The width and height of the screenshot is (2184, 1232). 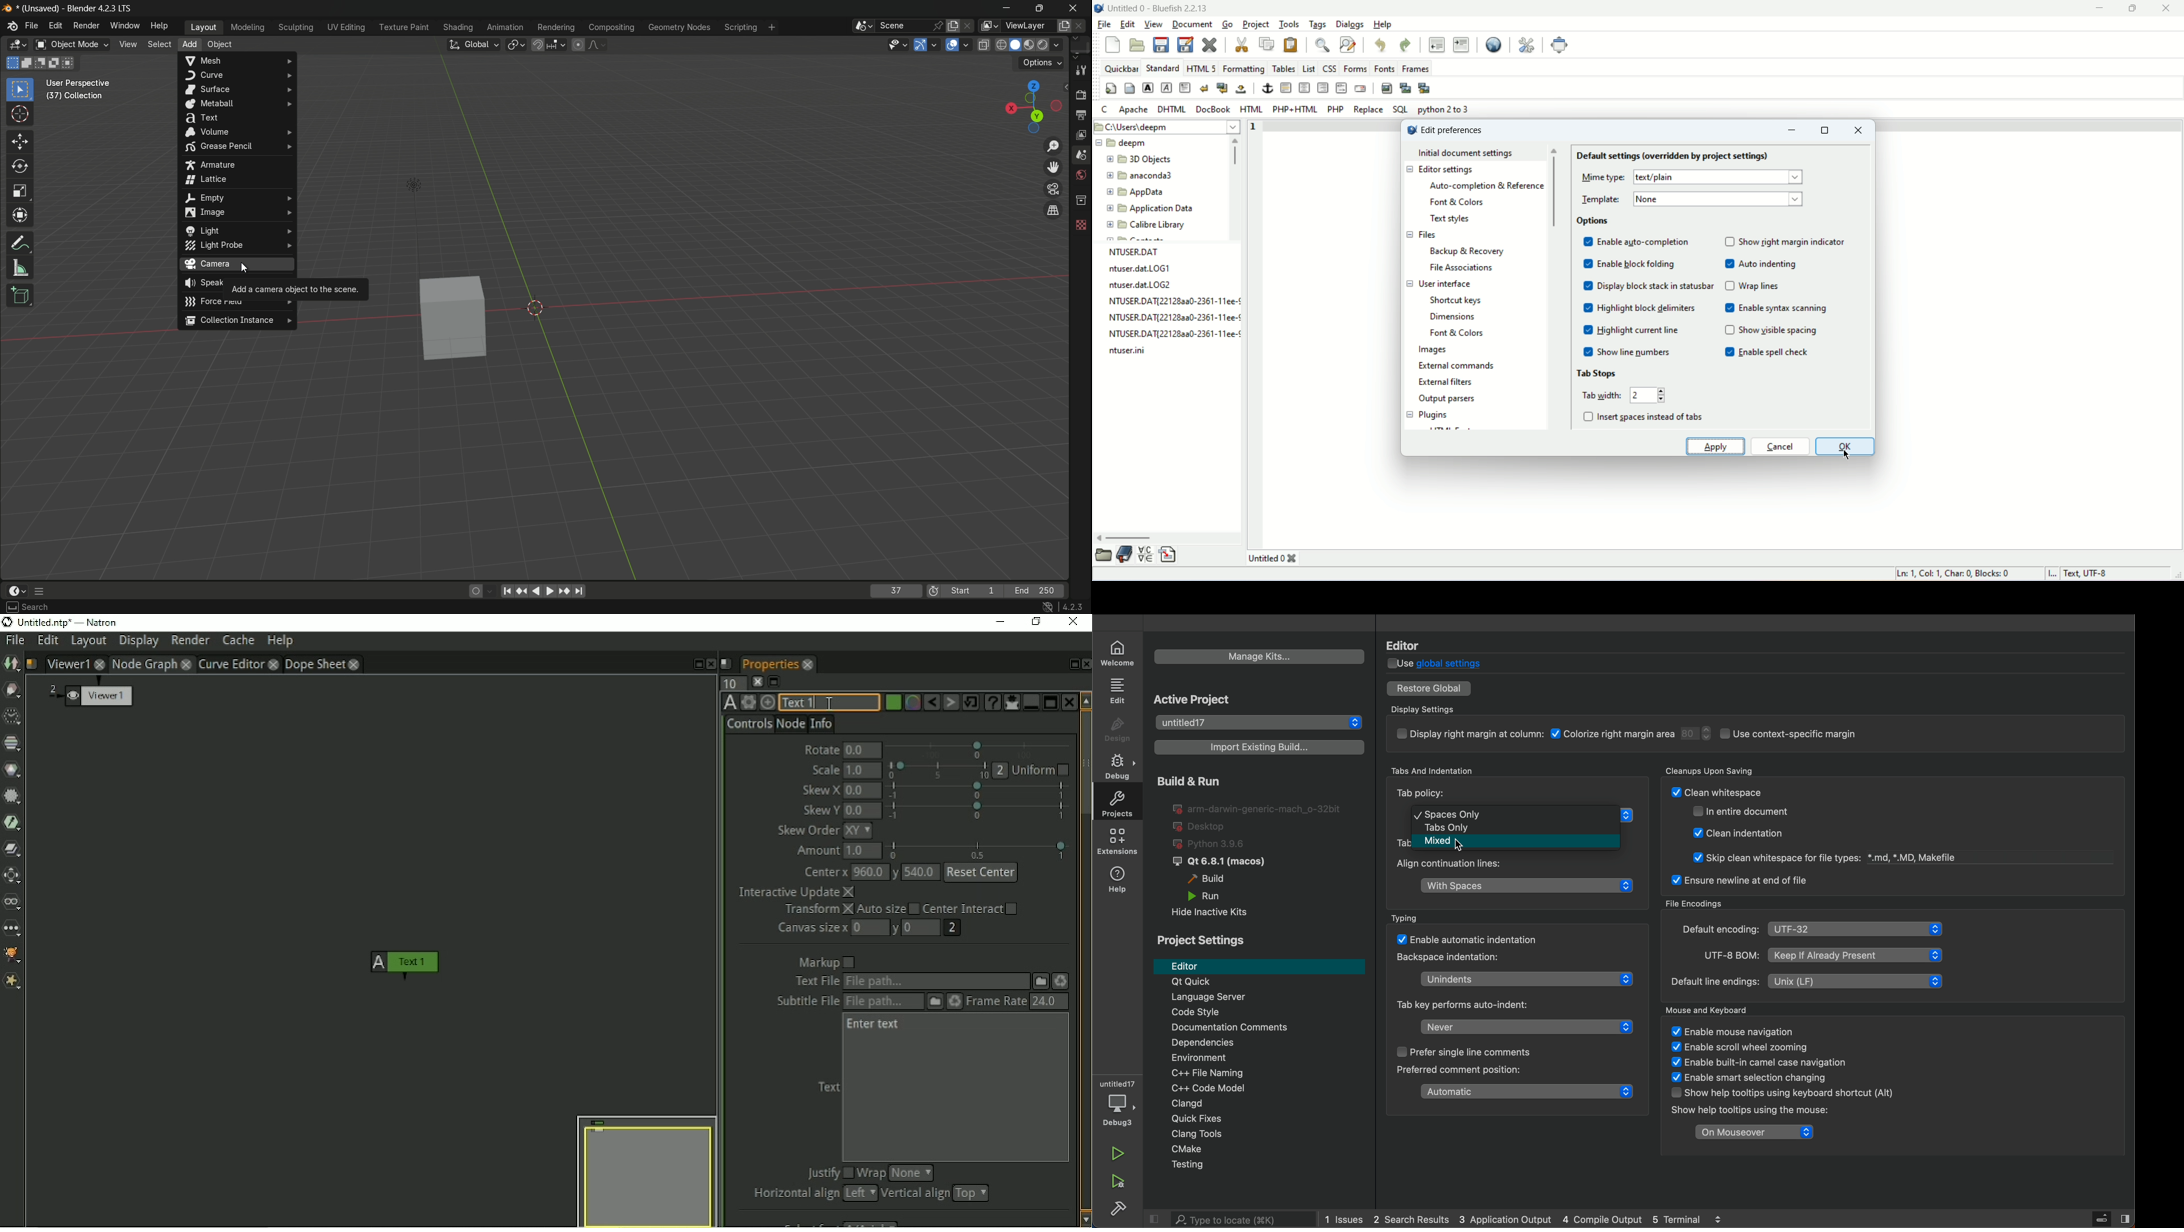 I want to click on break, so click(x=1202, y=88).